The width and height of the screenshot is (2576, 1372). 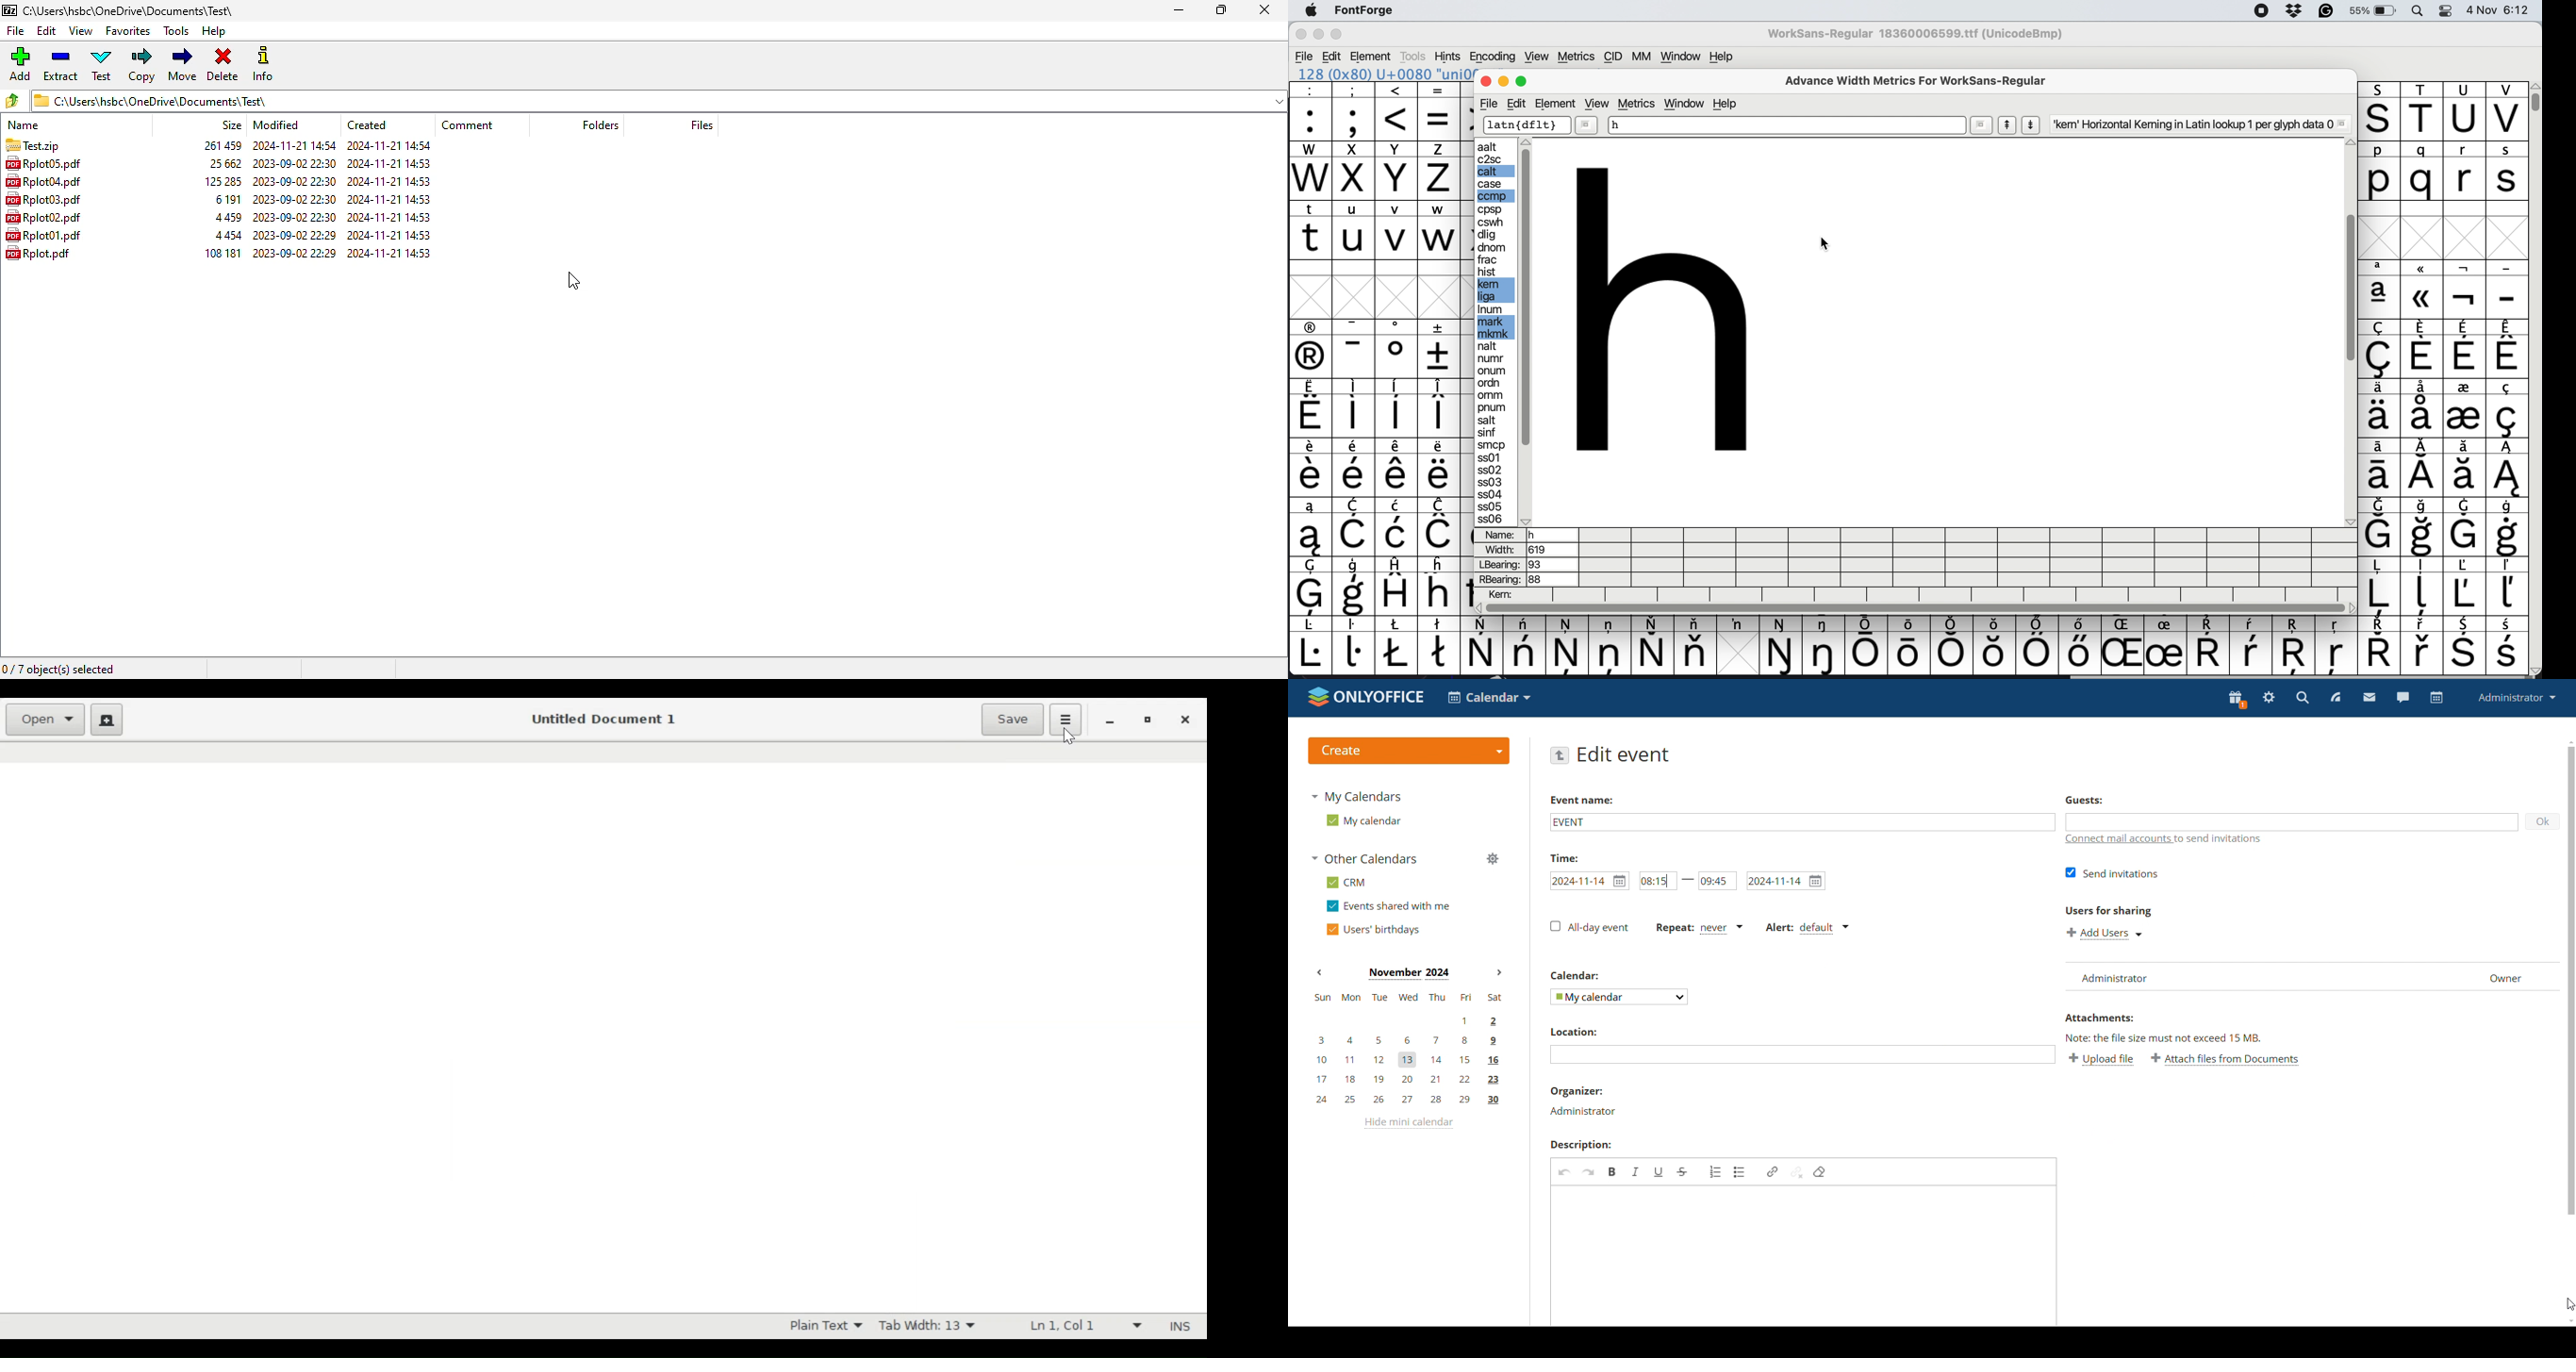 I want to click on control center, so click(x=2449, y=10).